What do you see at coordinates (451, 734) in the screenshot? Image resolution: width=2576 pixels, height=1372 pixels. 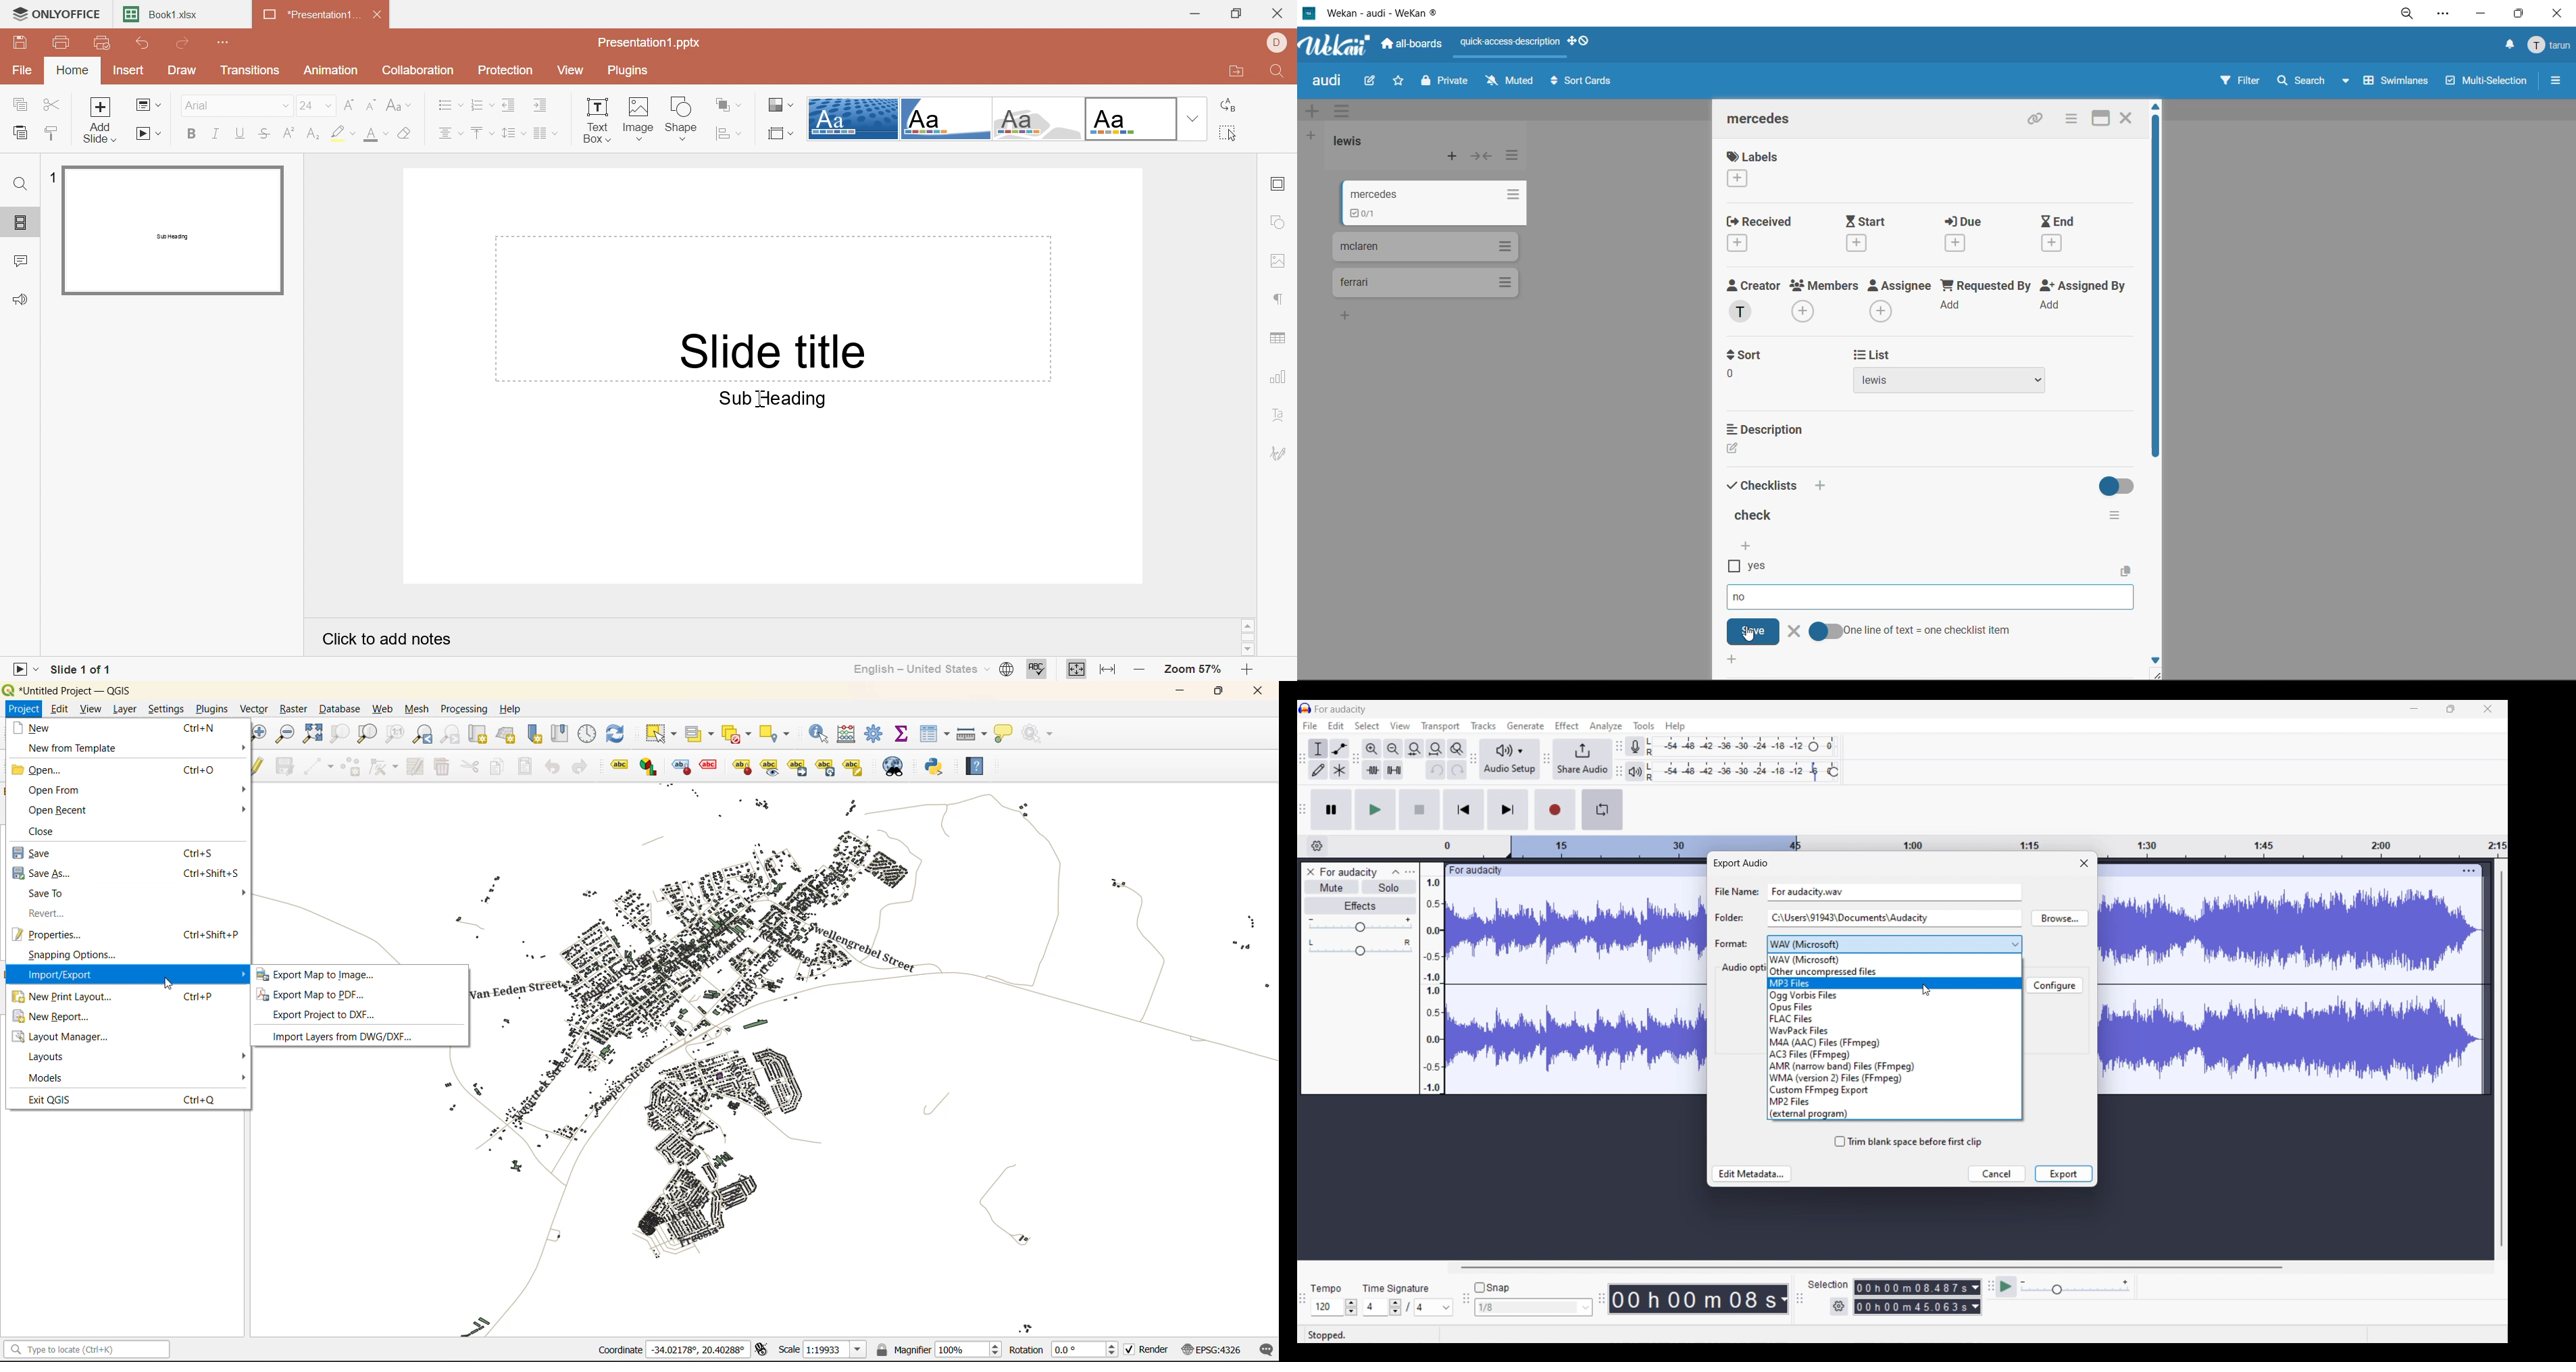 I see `zoom next` at bounding box center [451, 734].